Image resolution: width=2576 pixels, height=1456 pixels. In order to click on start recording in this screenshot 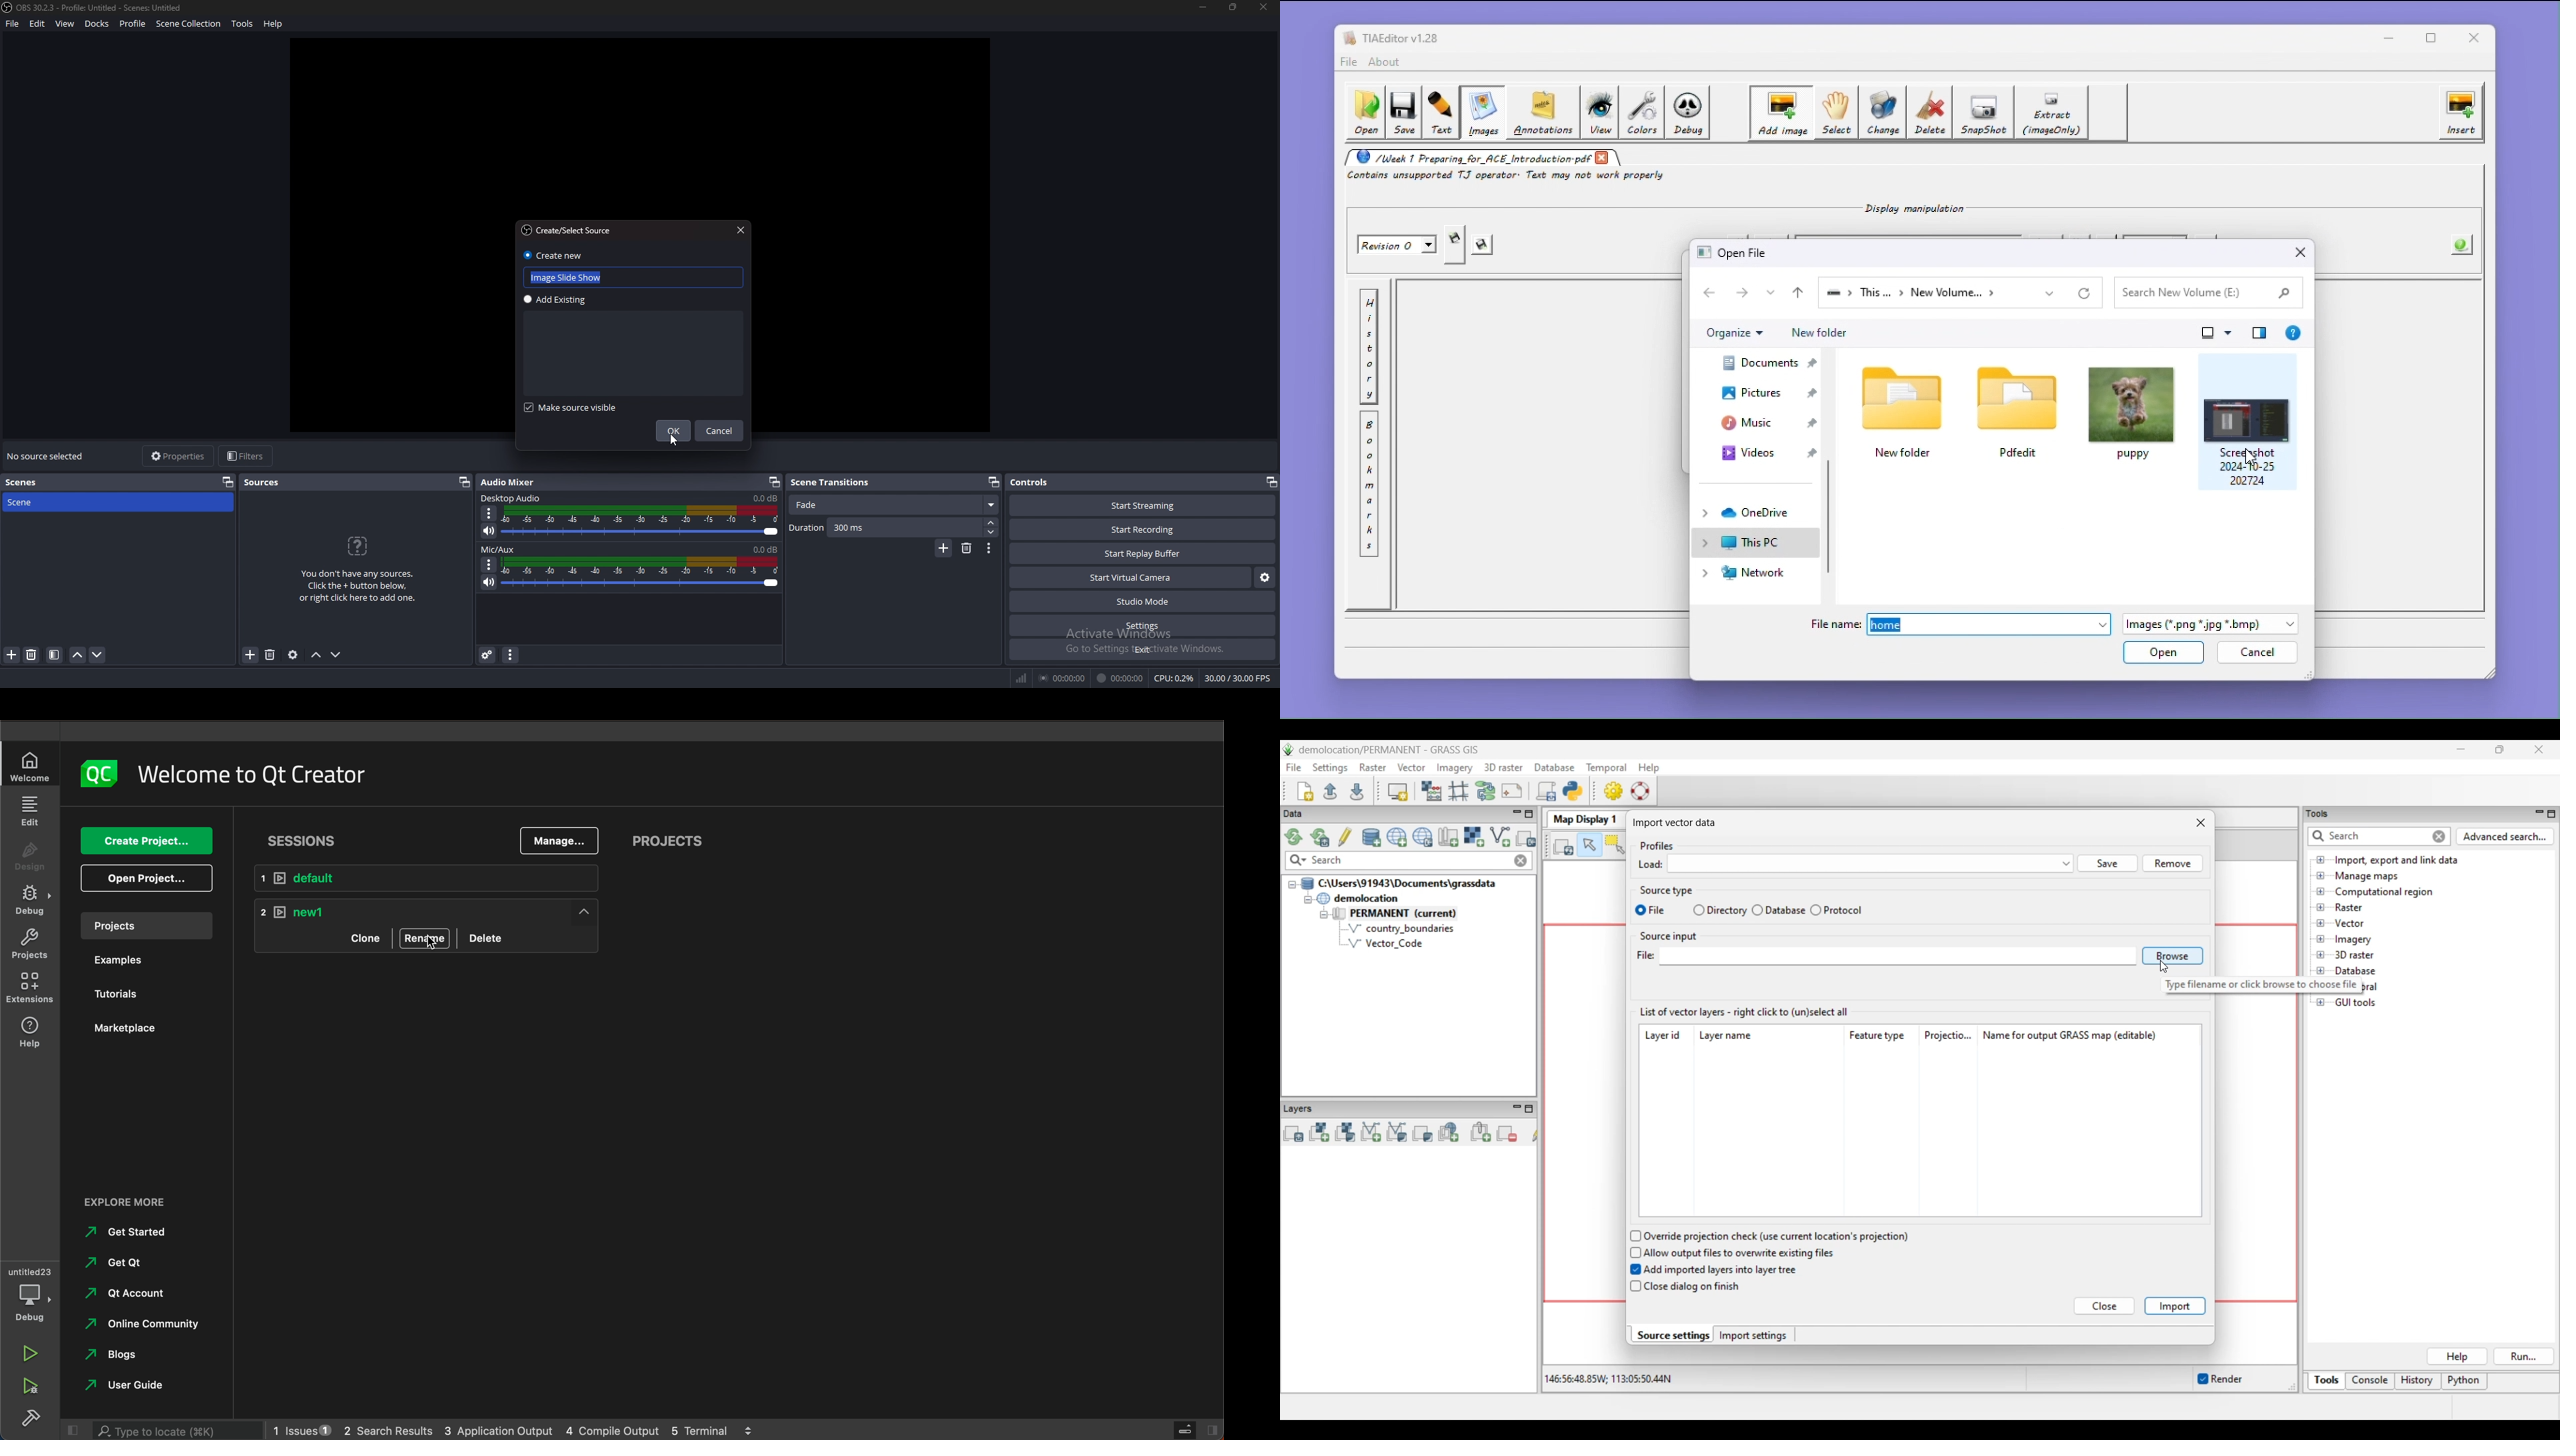, I will do `click(1145, 529)`.